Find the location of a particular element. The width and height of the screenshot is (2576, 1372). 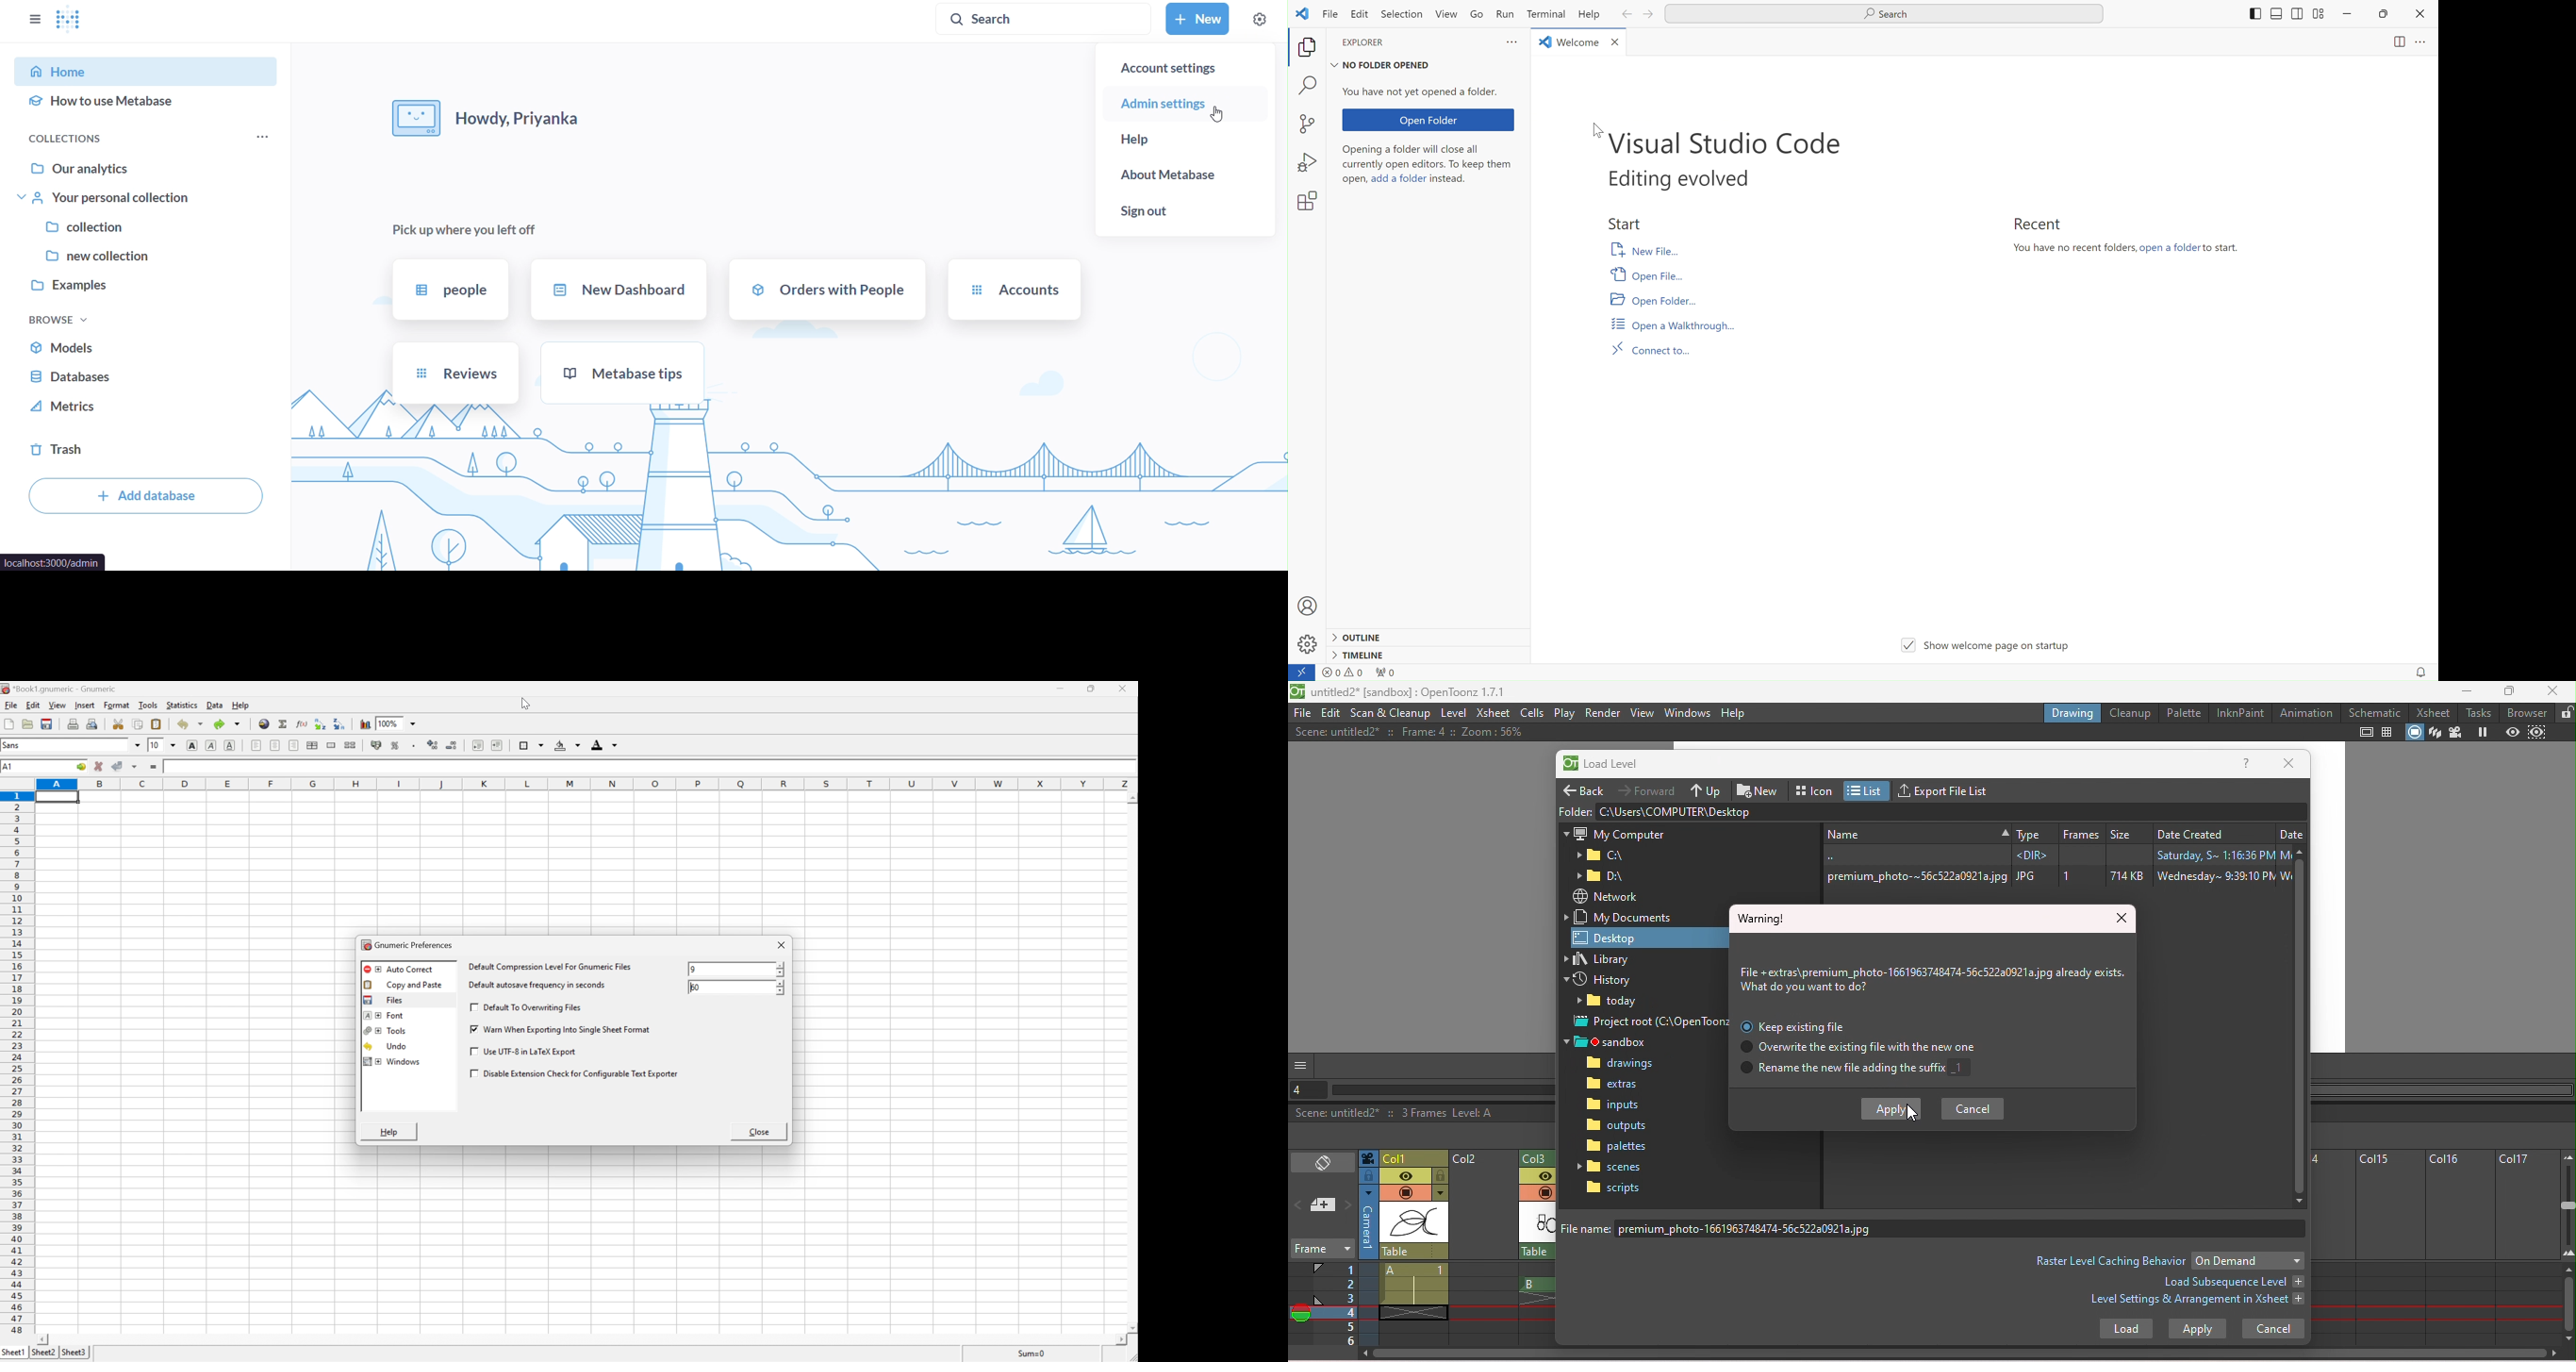

minimize is located at coordinates (1062, 689).